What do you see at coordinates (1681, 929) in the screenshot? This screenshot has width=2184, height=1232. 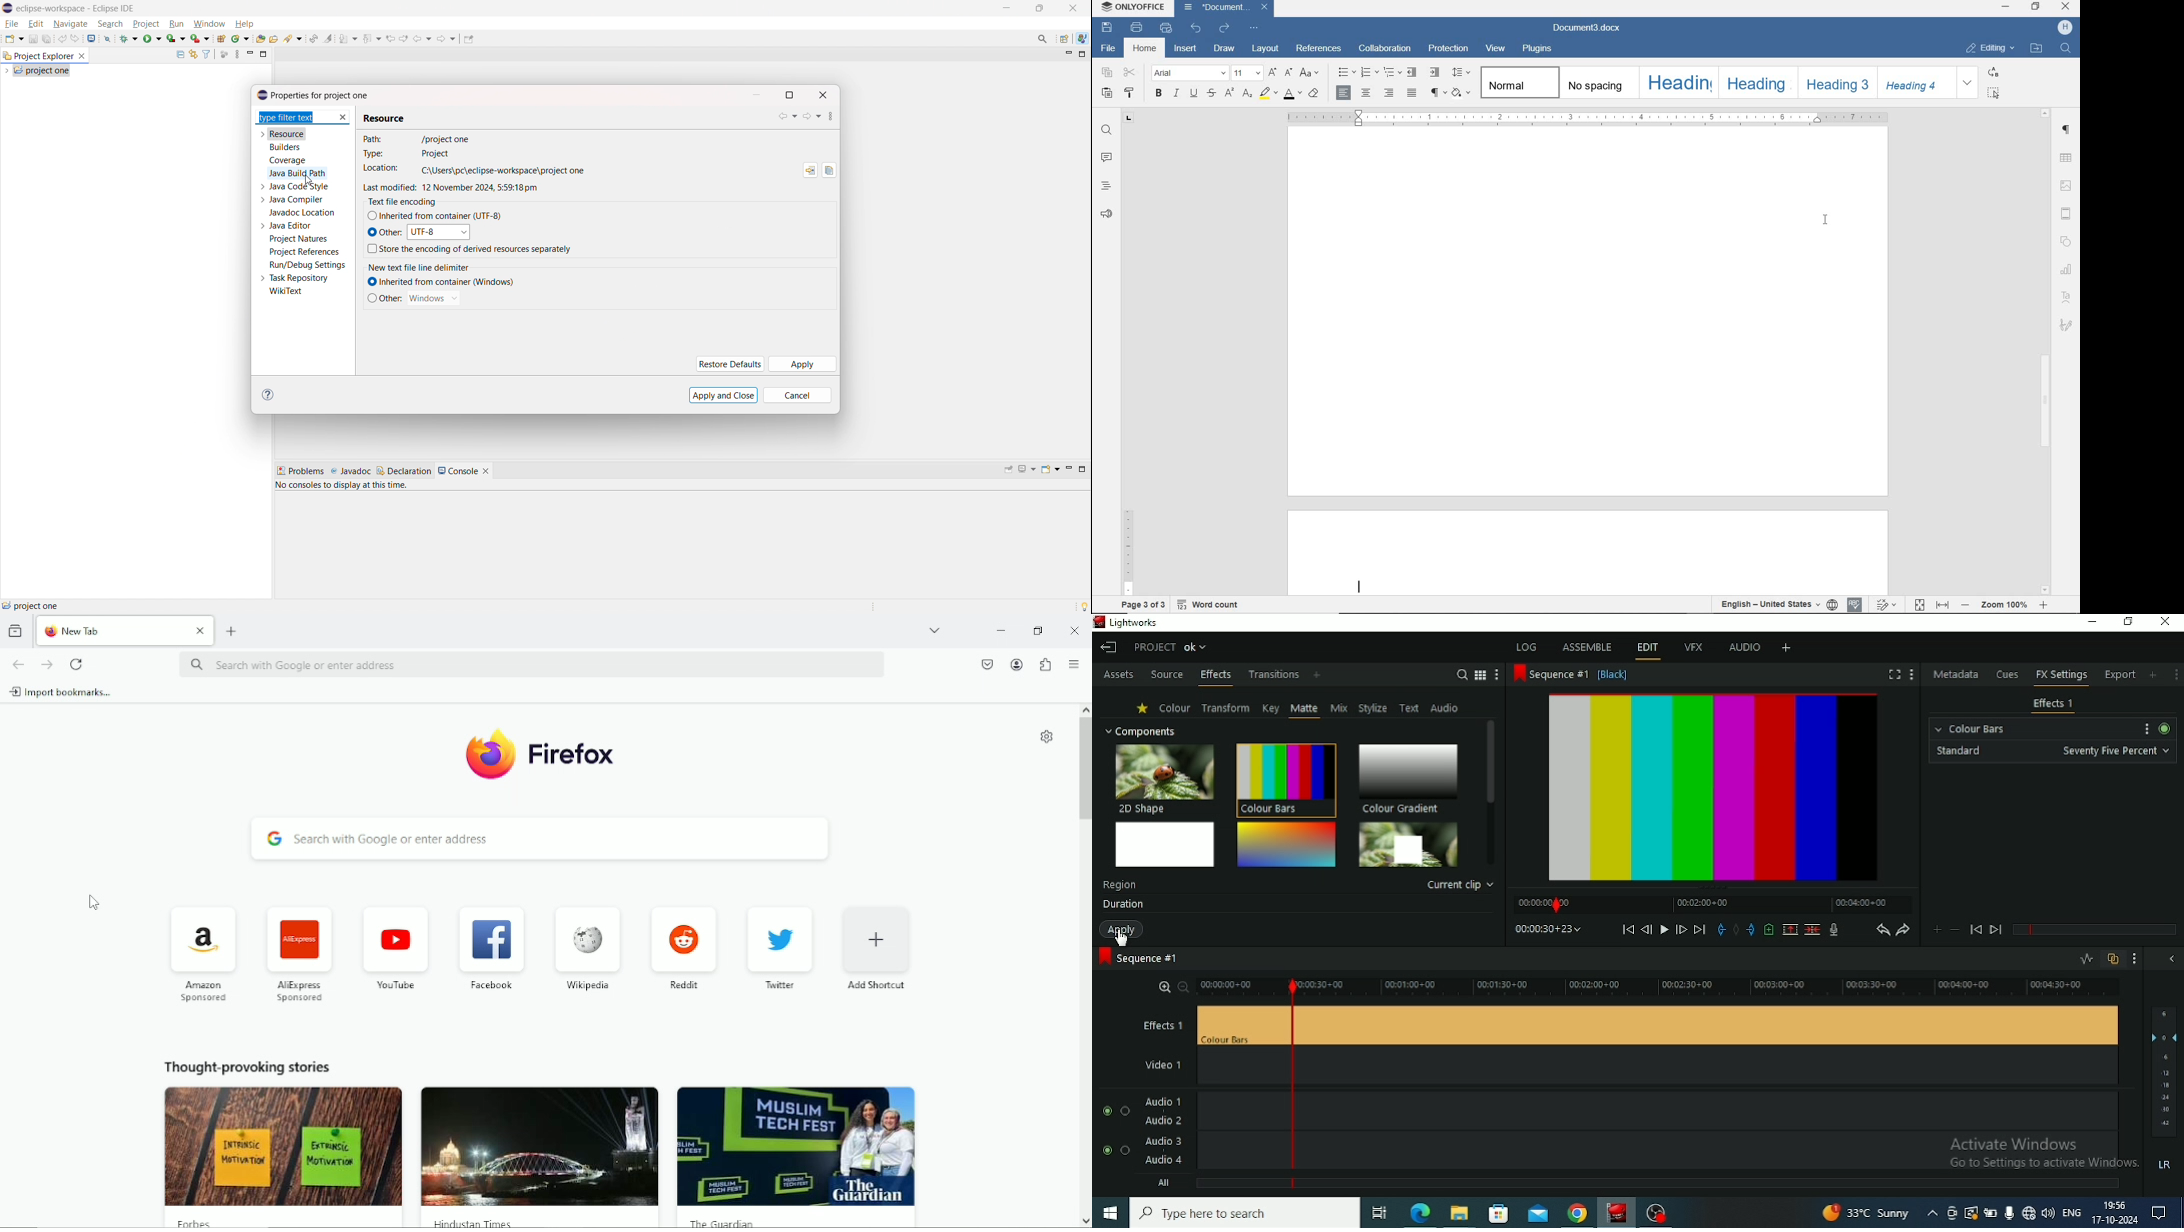 I see `Nudge one frame next` at bounding box center [1681, 929].